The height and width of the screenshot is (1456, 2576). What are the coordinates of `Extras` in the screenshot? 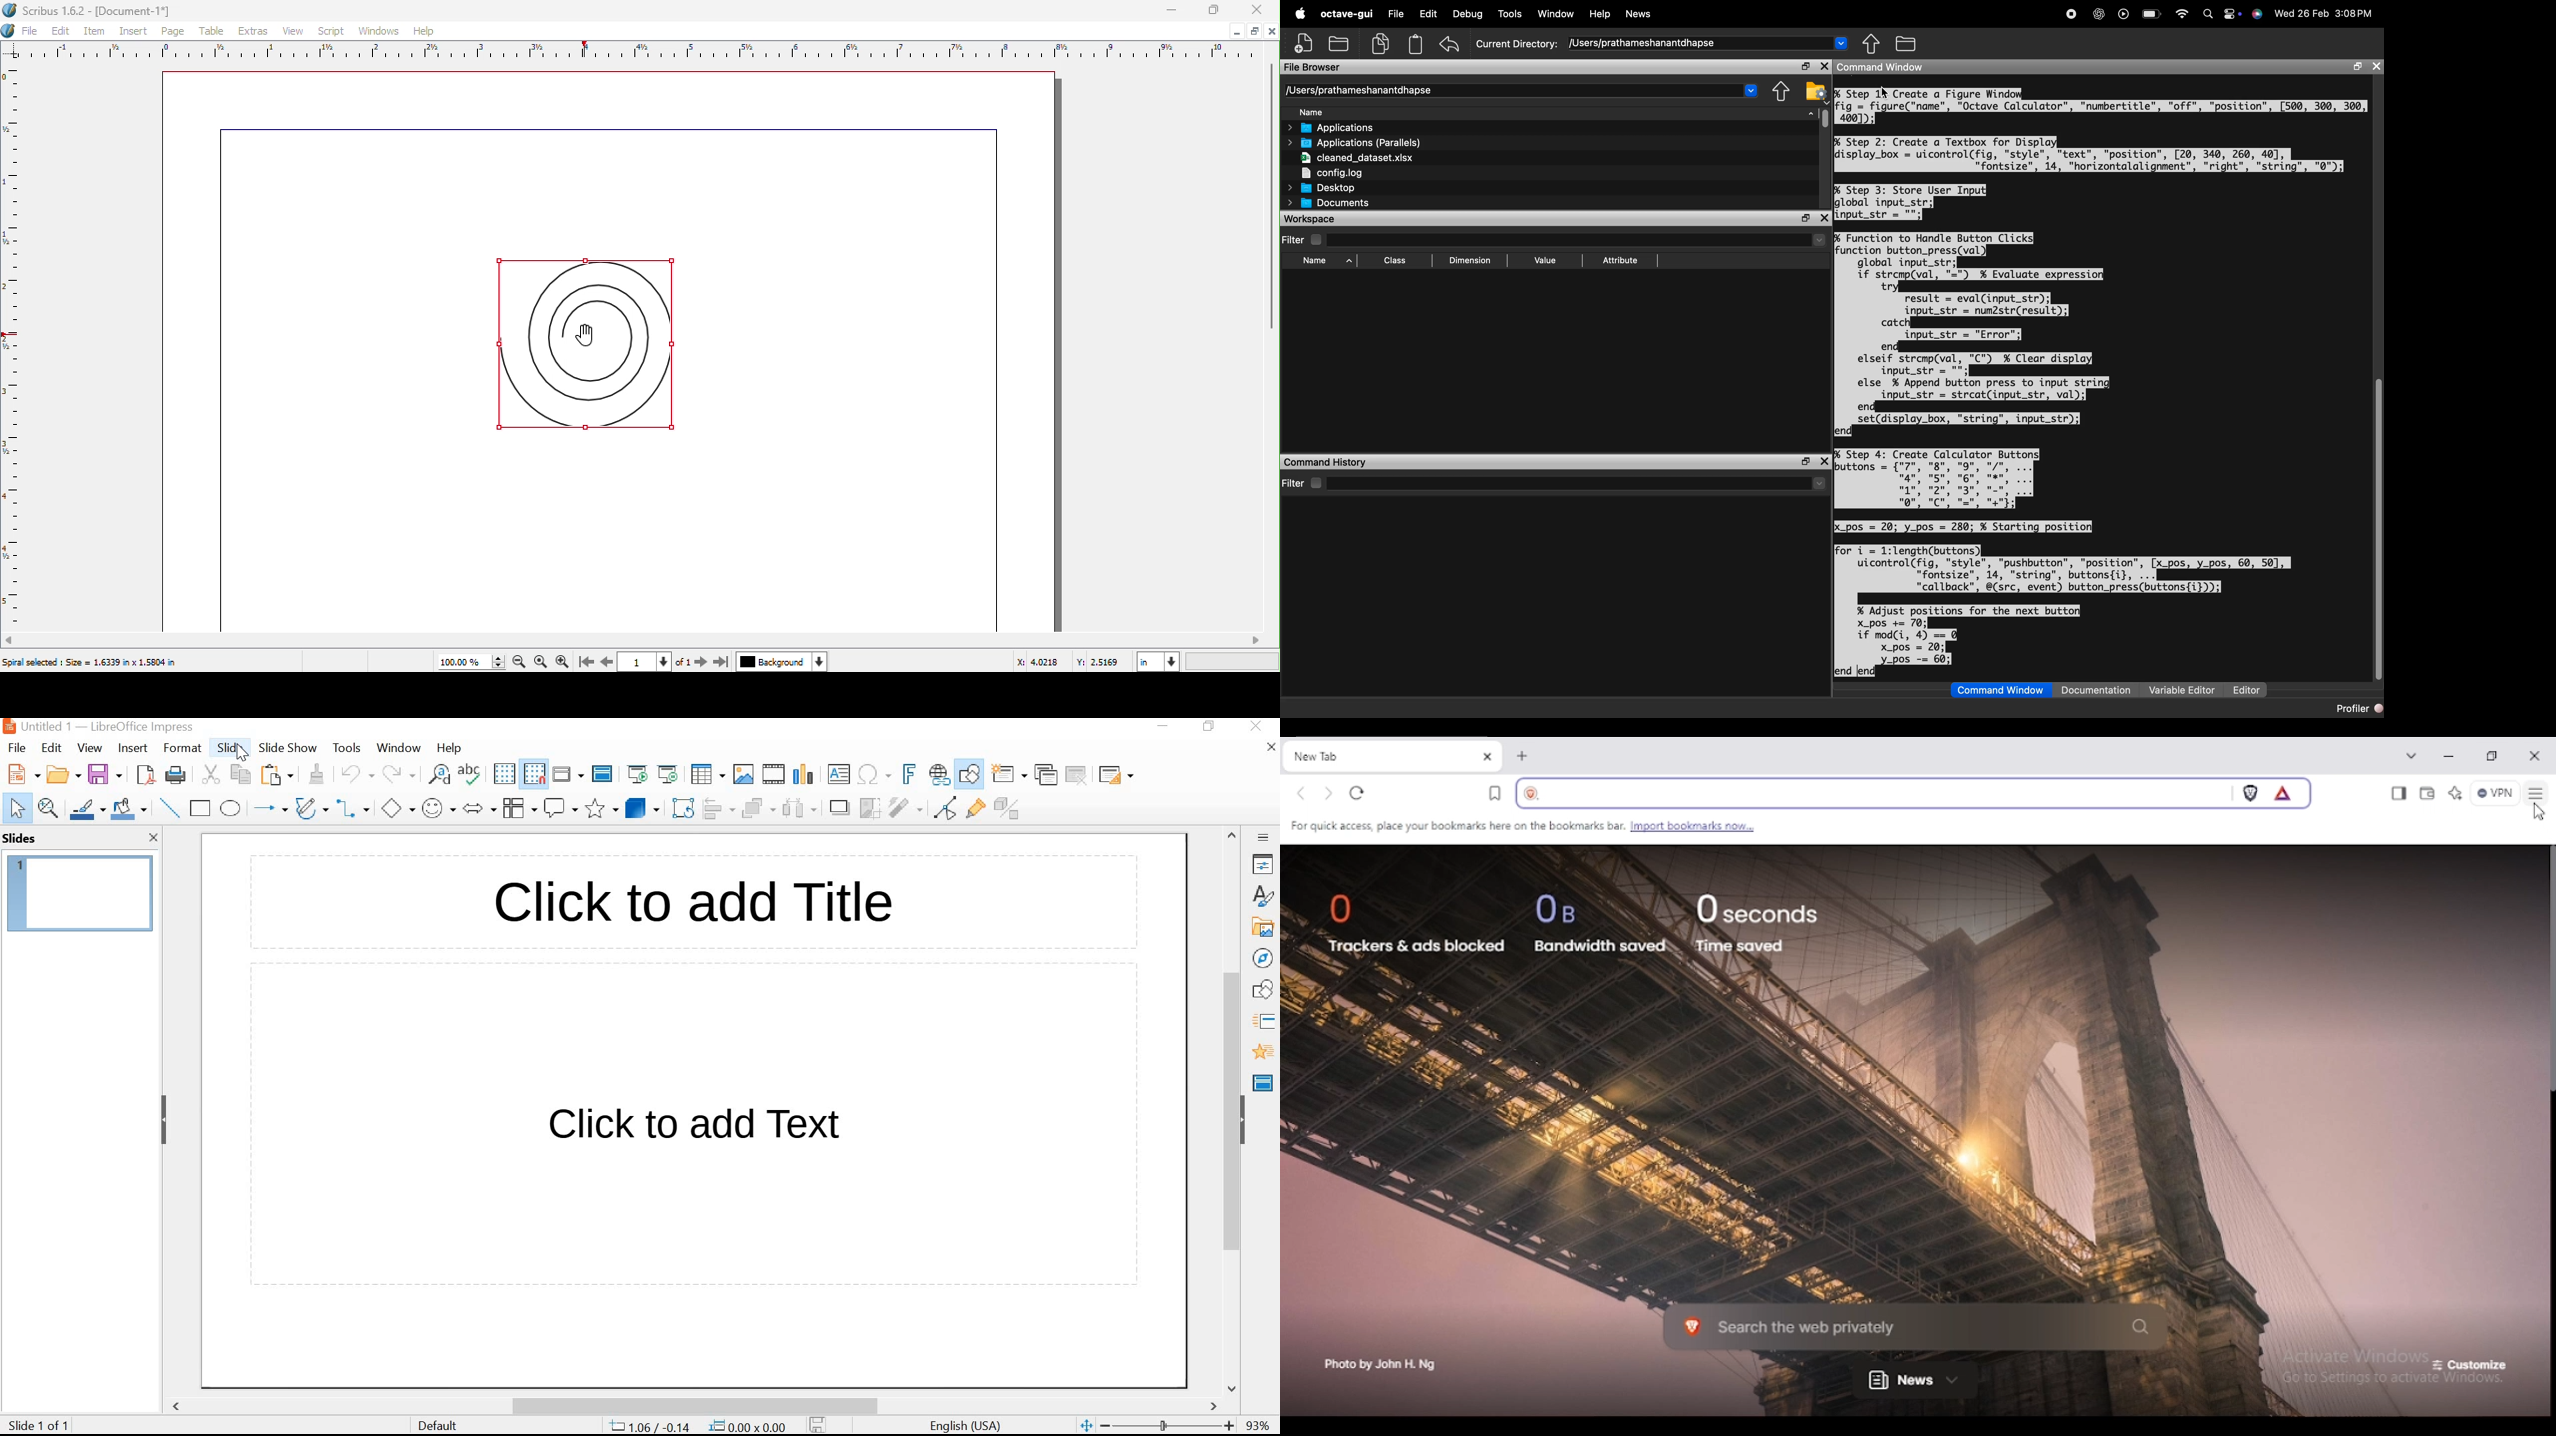 It's located at (253, 33).